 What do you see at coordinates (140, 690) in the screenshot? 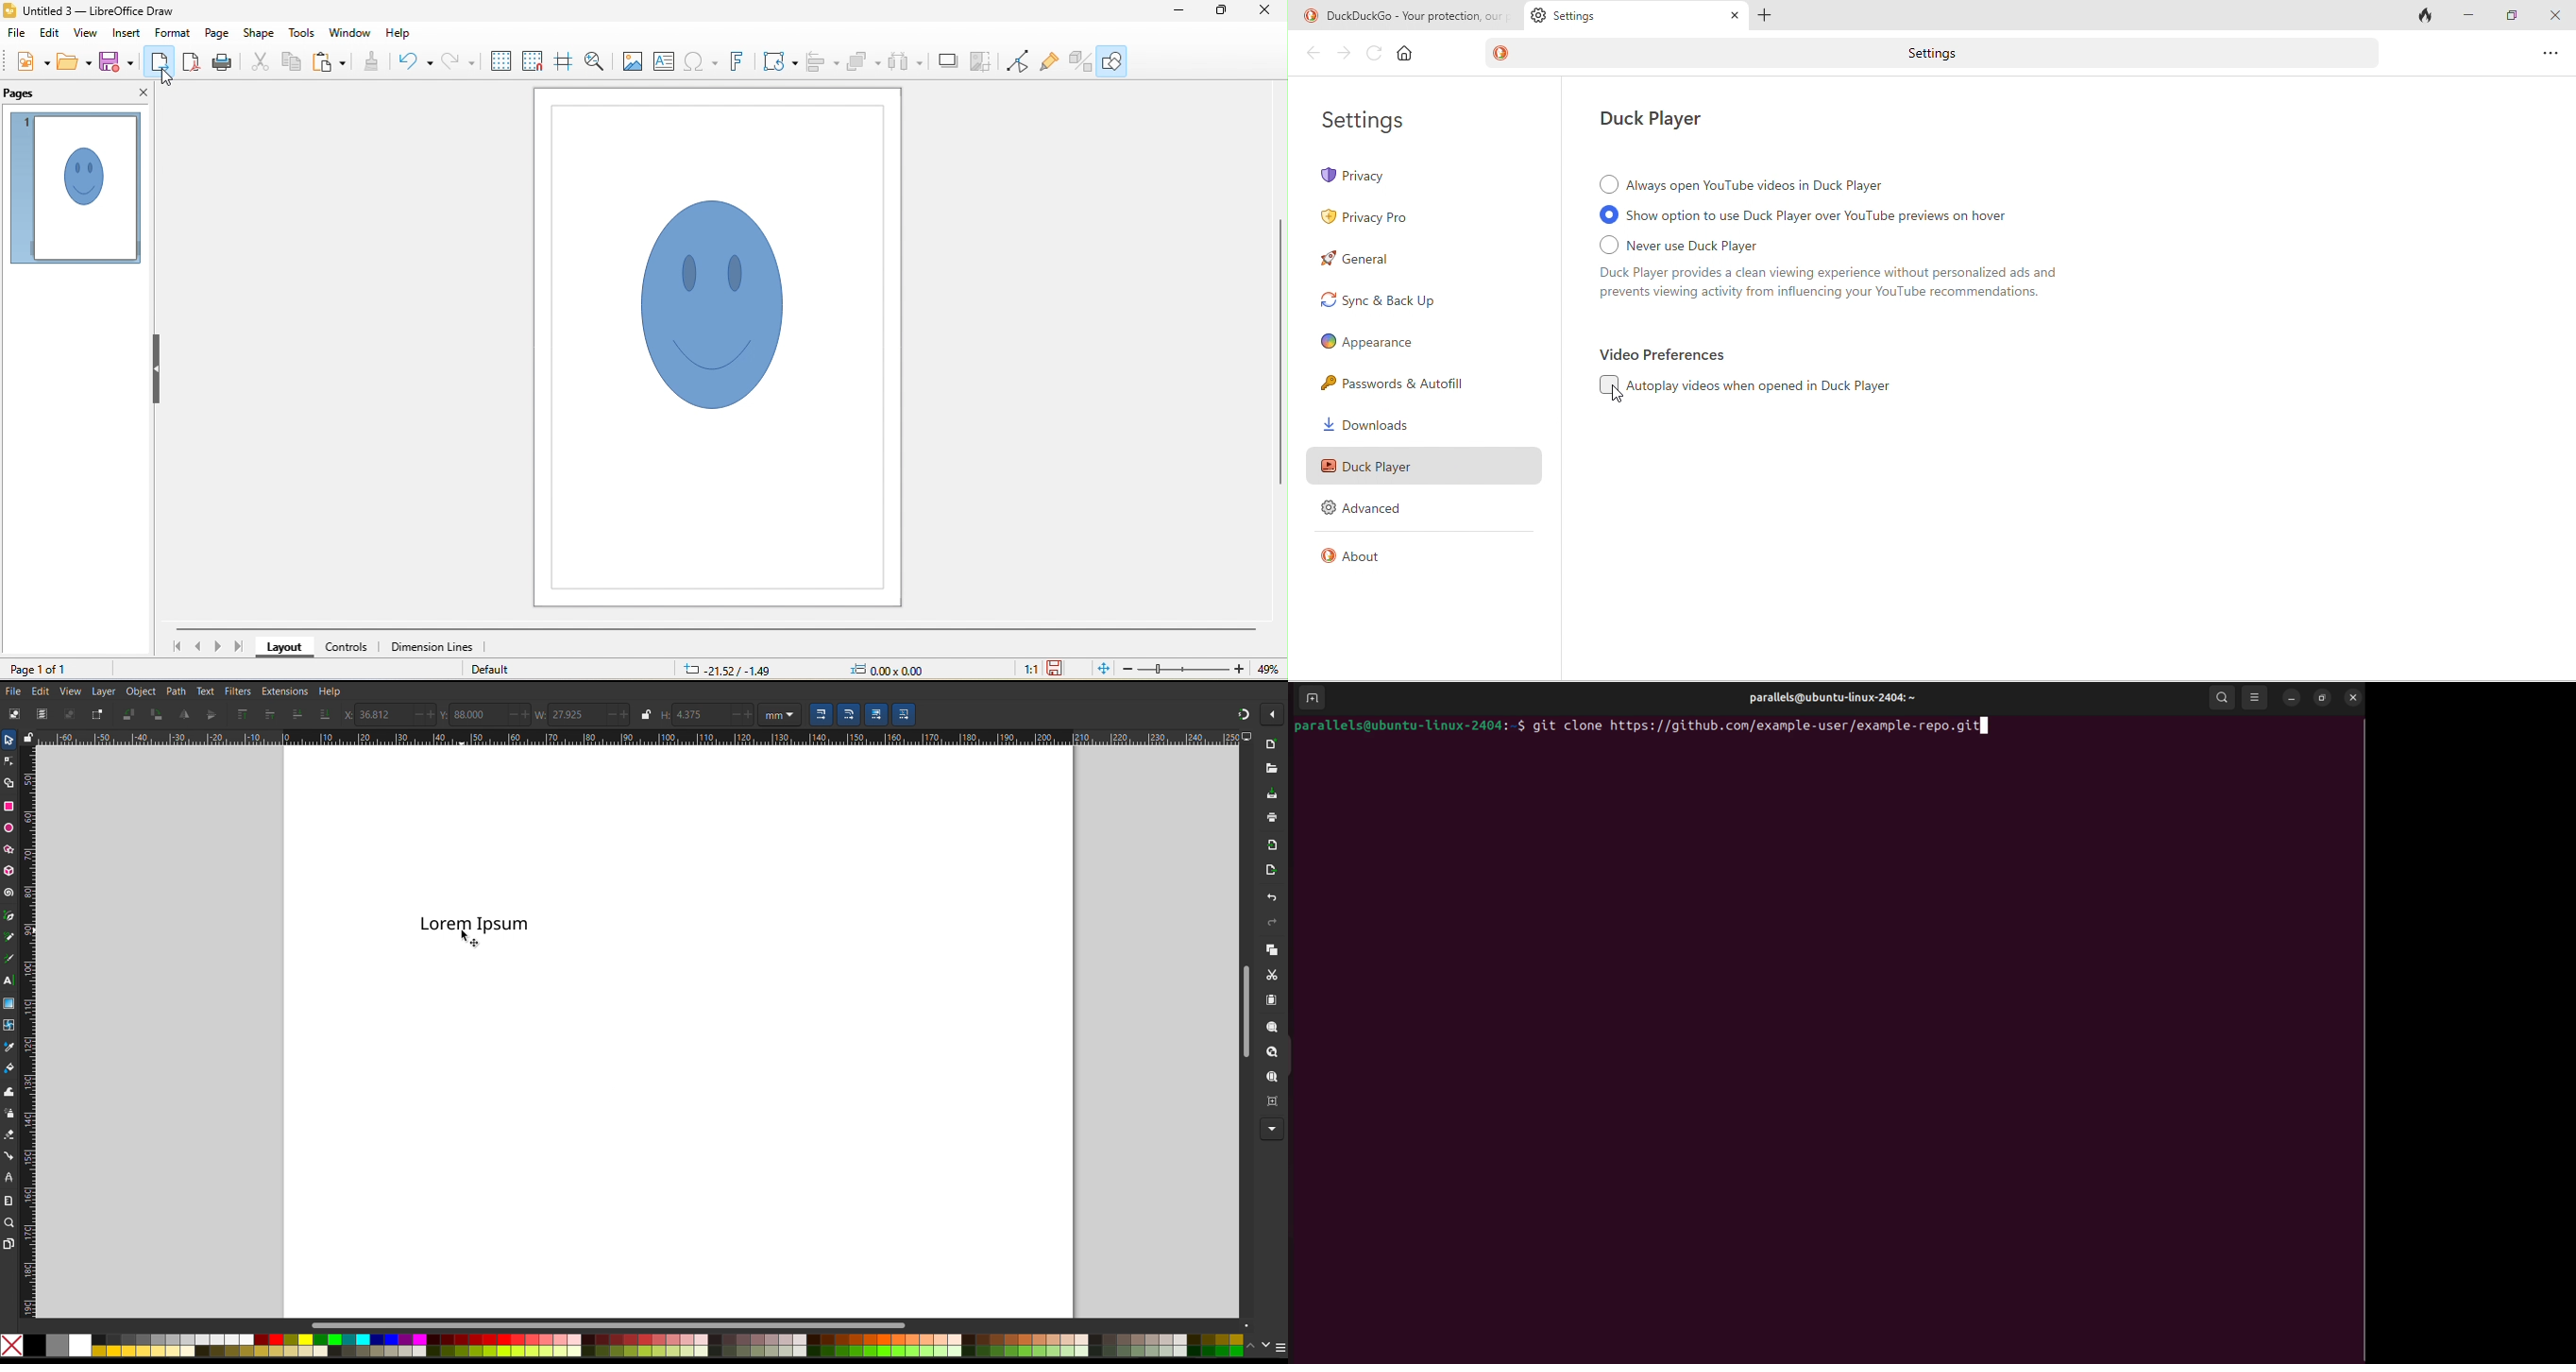
I see `Object` at bounding box center [140, 690].